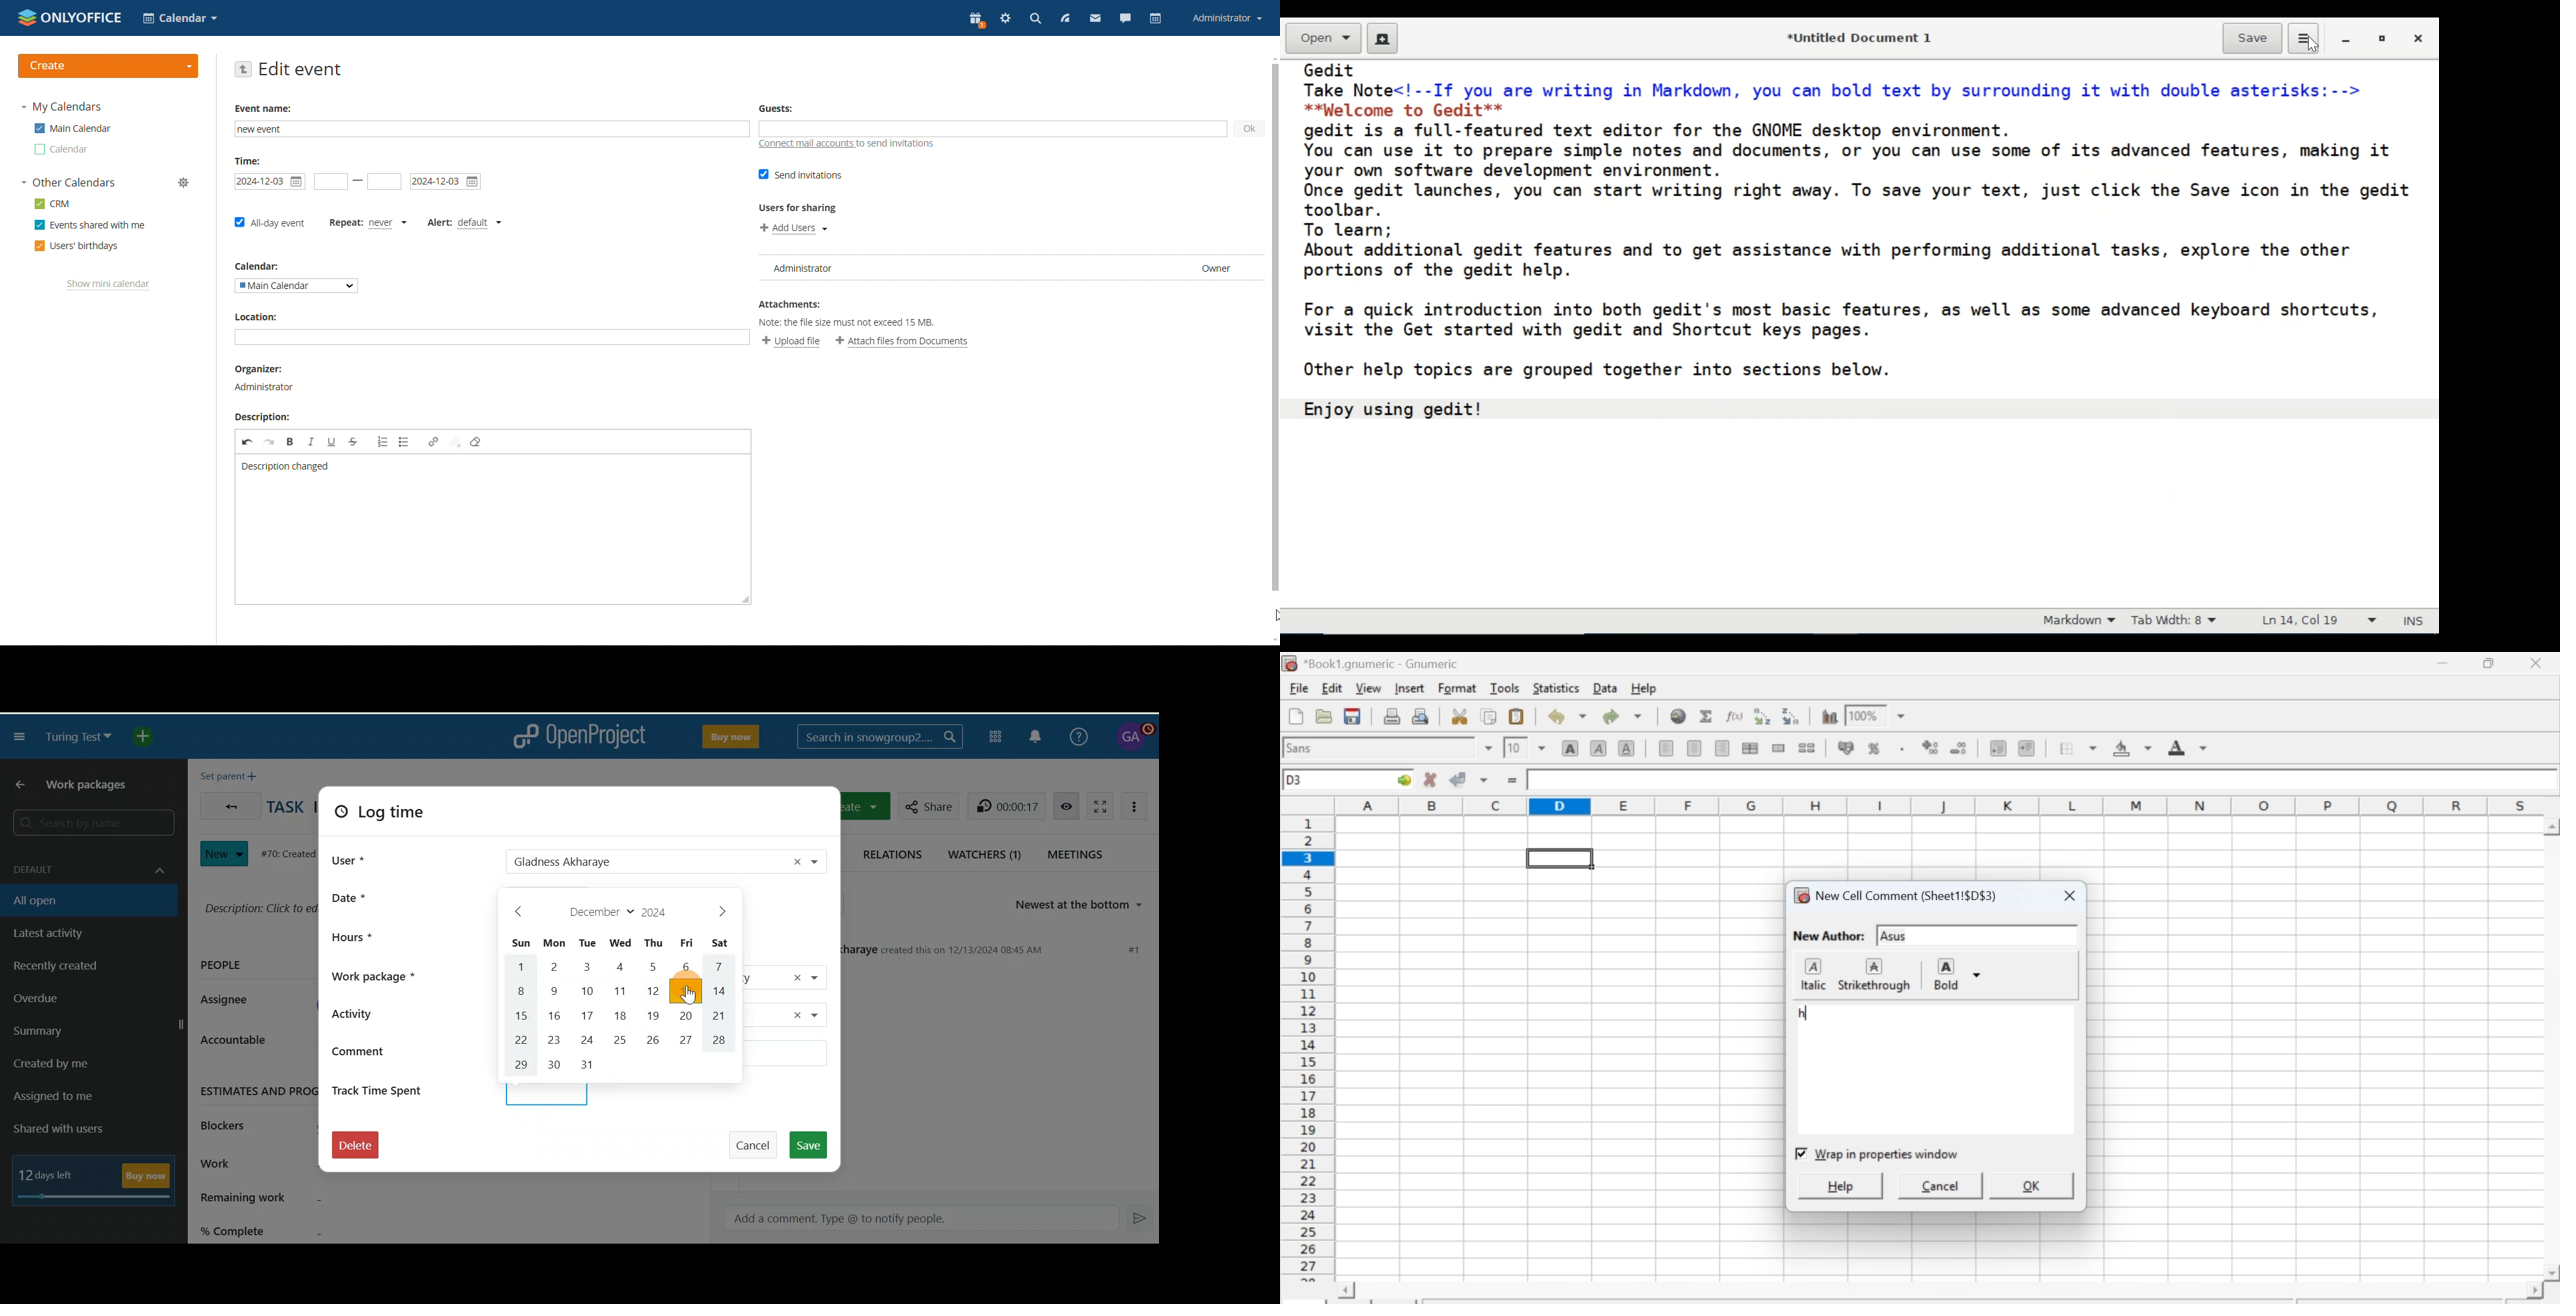 Image resolution: width=2576 pixels, height=1316 pixels. What do you see at coordinates (1368, 687) in the screenshot?
I see `View` at bounding box center [1368, 687].